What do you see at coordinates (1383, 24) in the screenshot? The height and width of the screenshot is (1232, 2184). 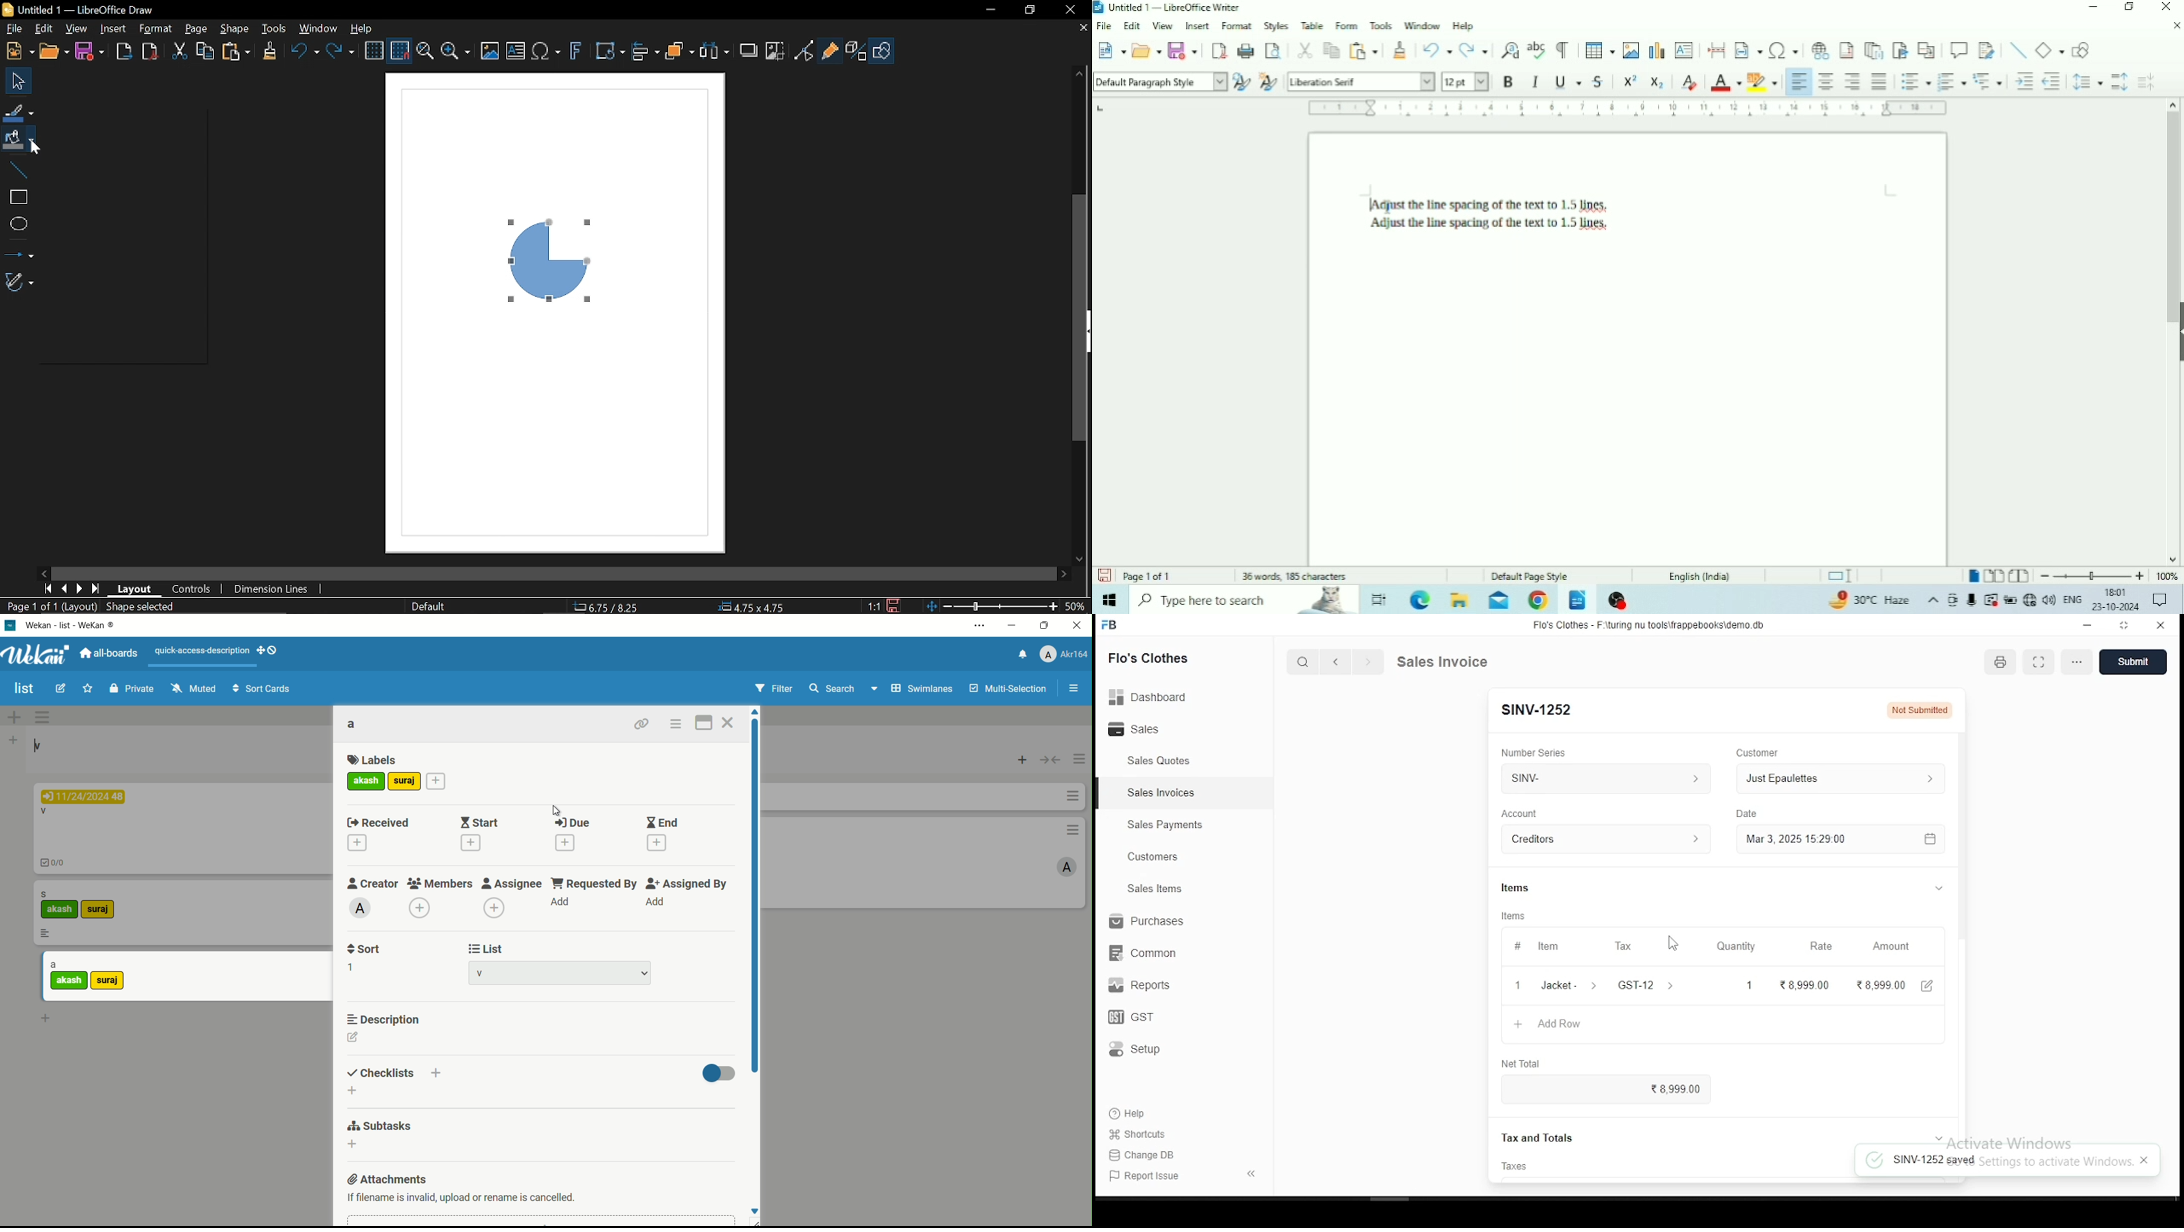 I see `Tools` at bounding box center [1383, 24].